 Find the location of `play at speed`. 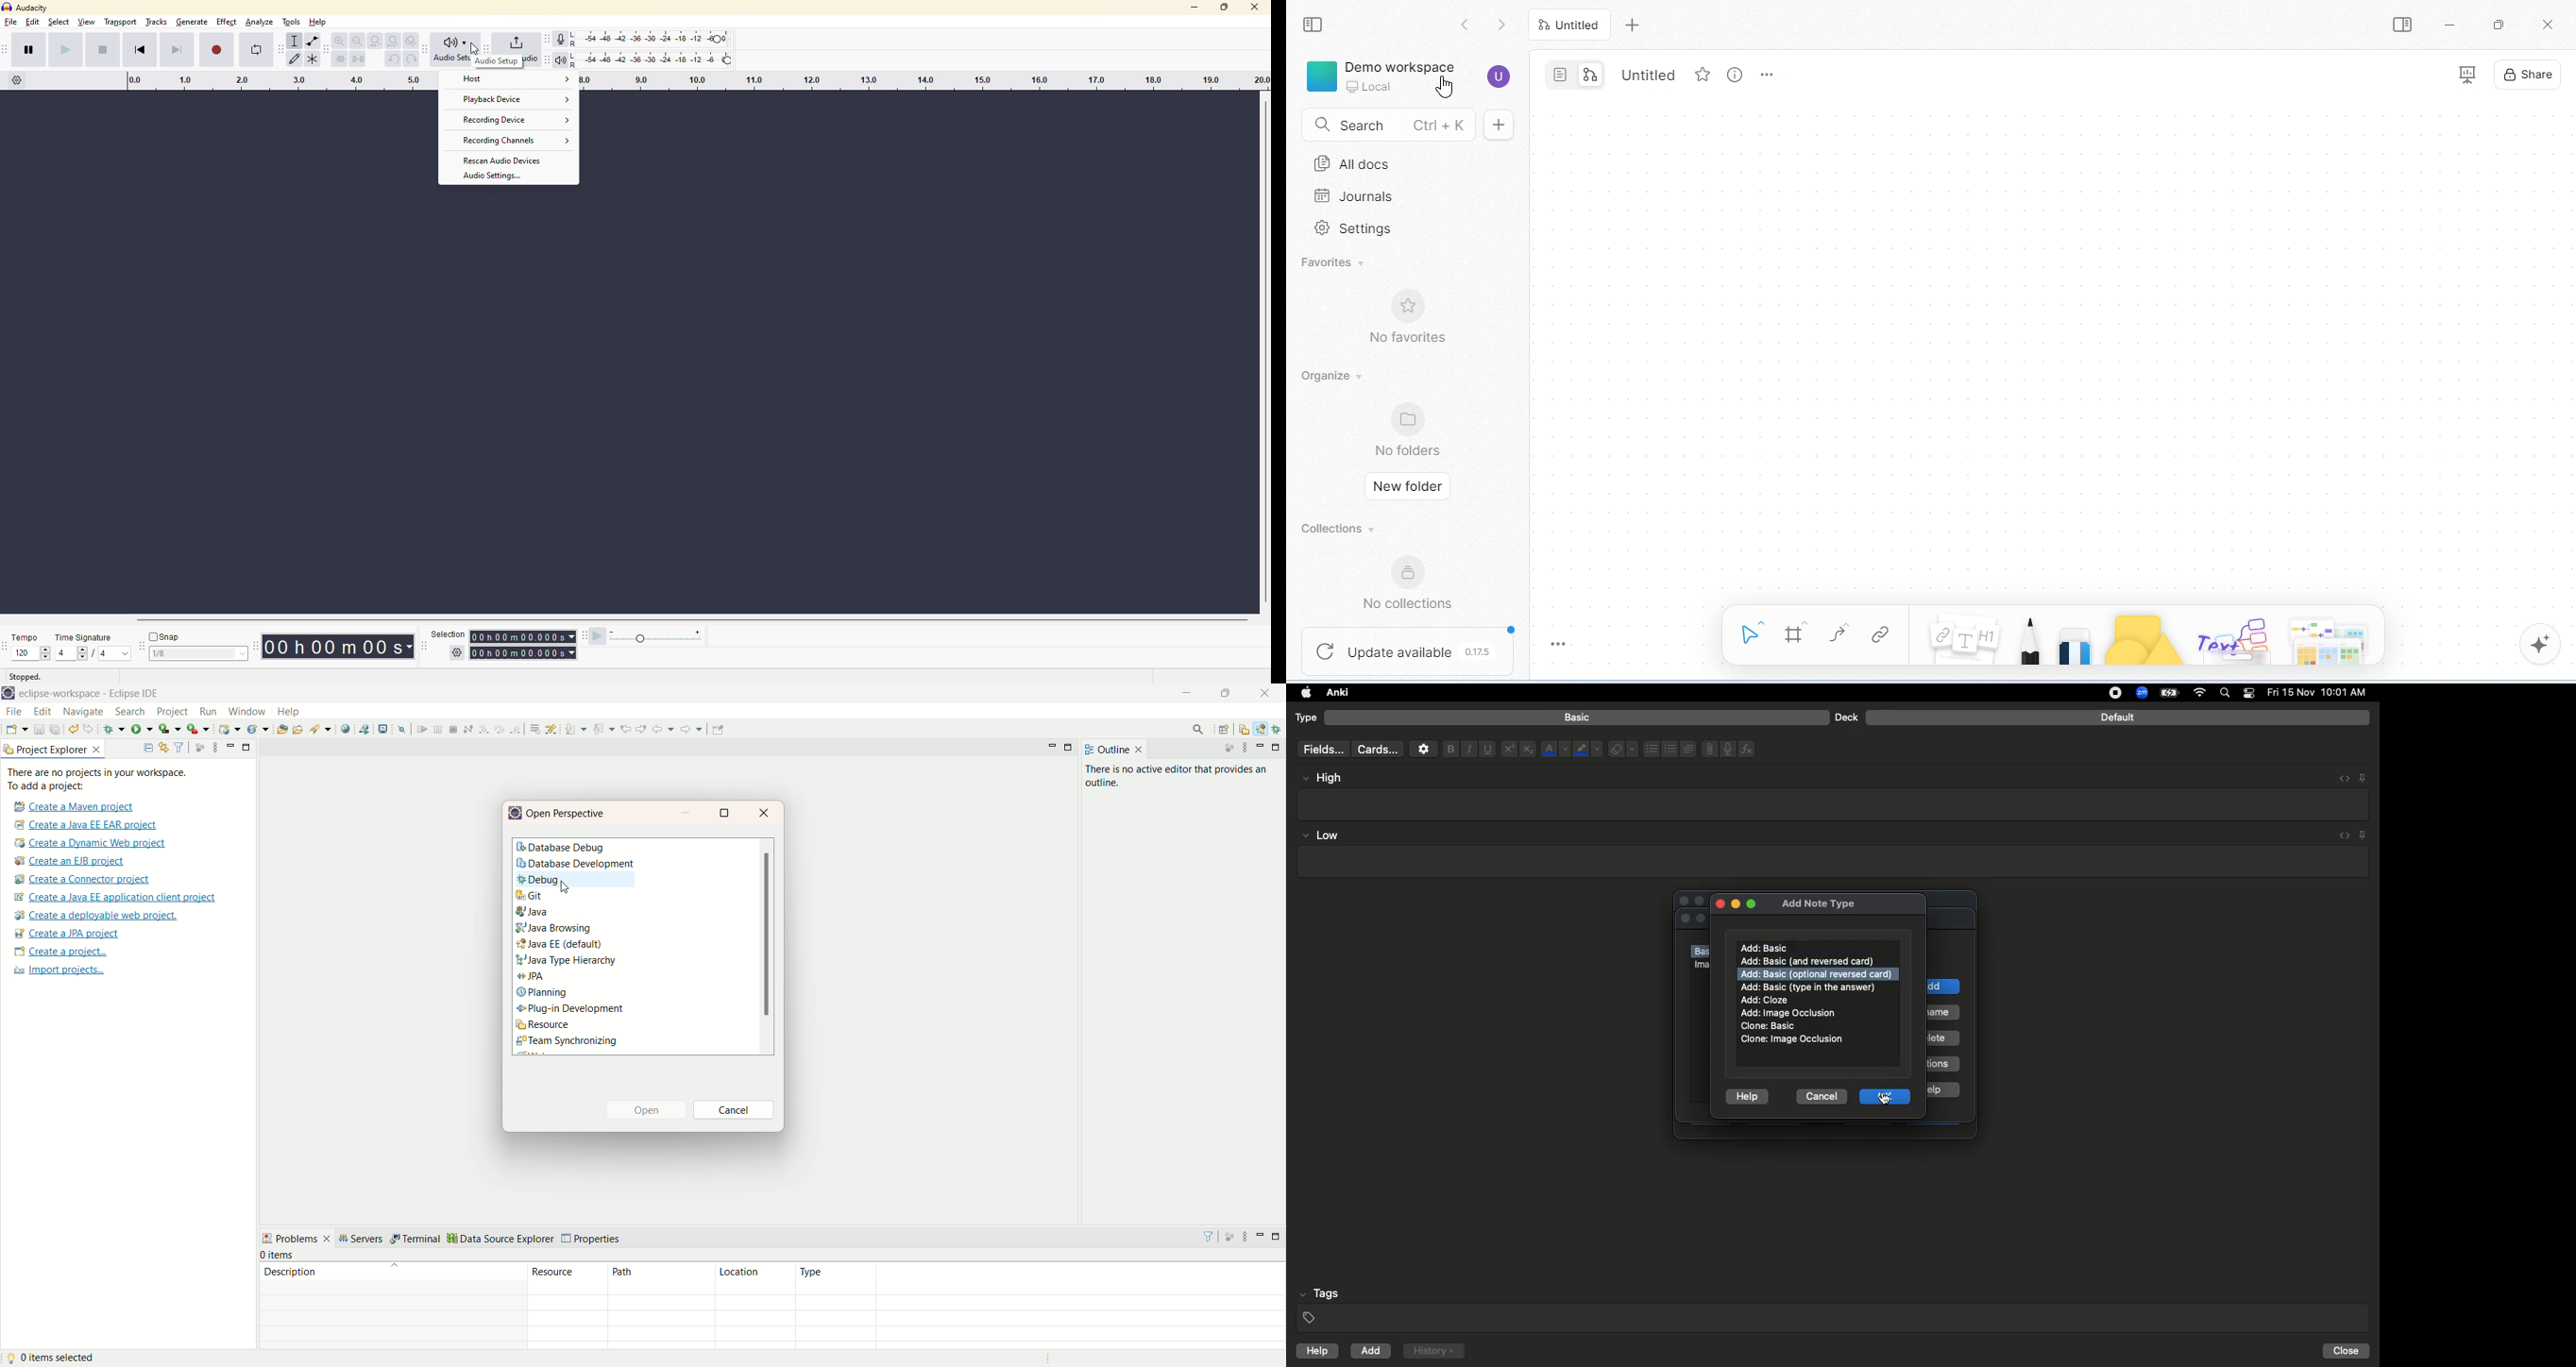

play at speed is located at coordinates (595, 643).